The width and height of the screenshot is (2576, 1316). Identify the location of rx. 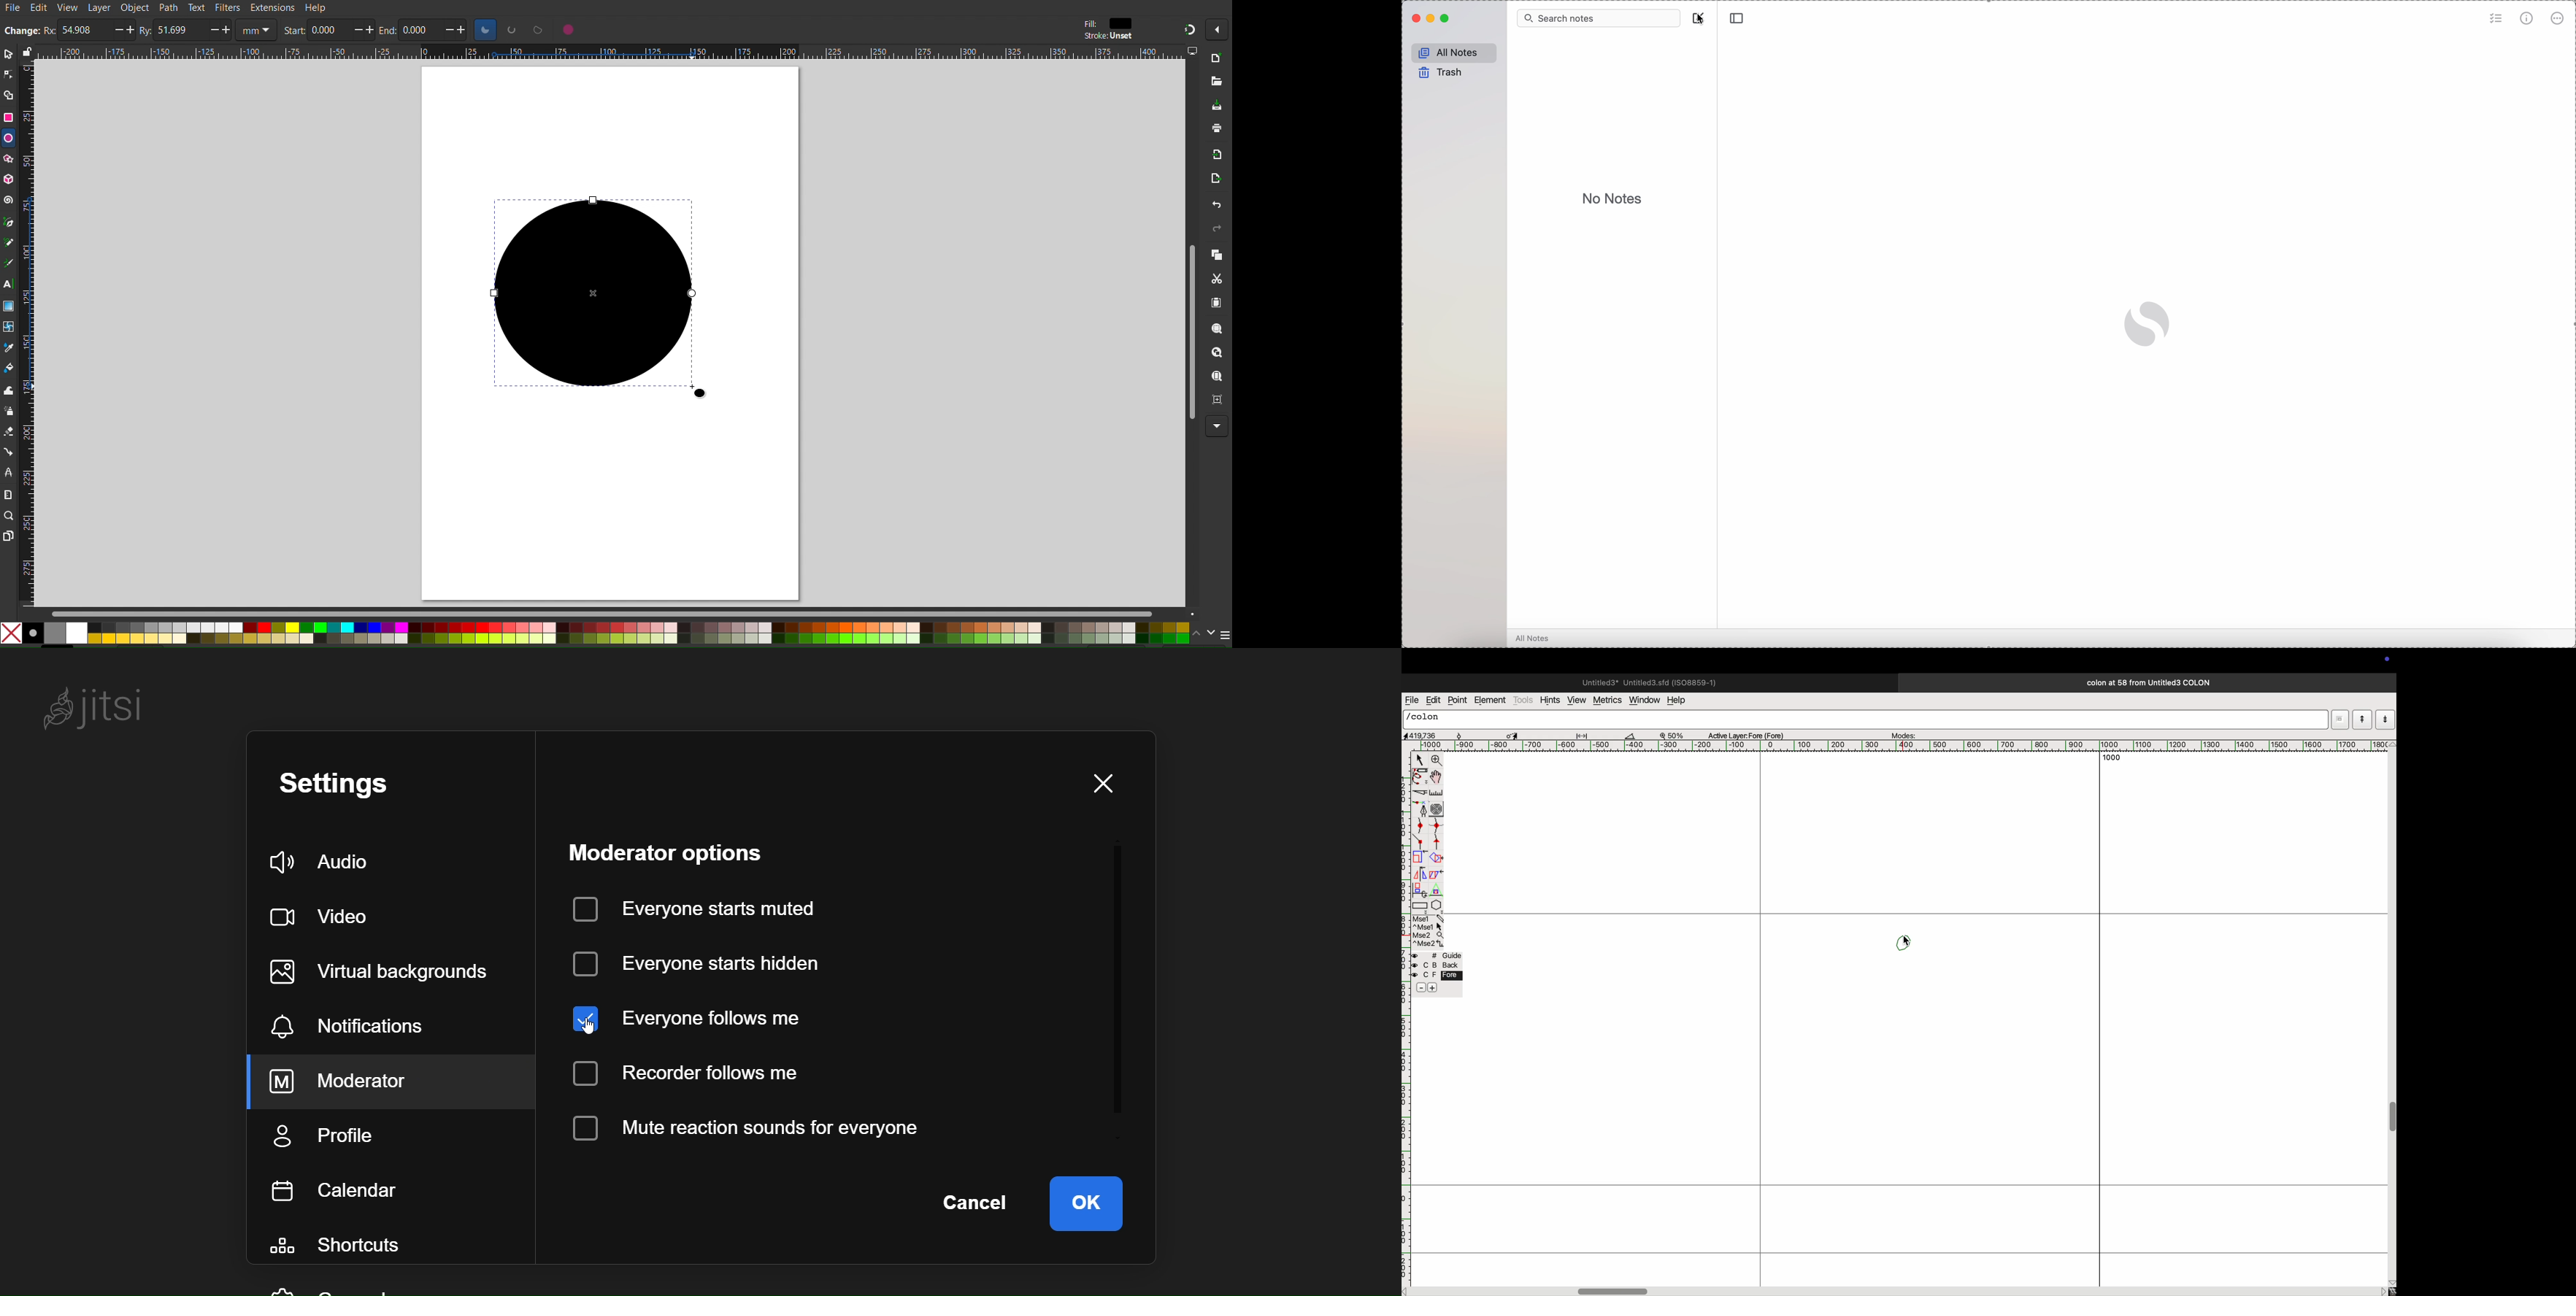
(51, 32).